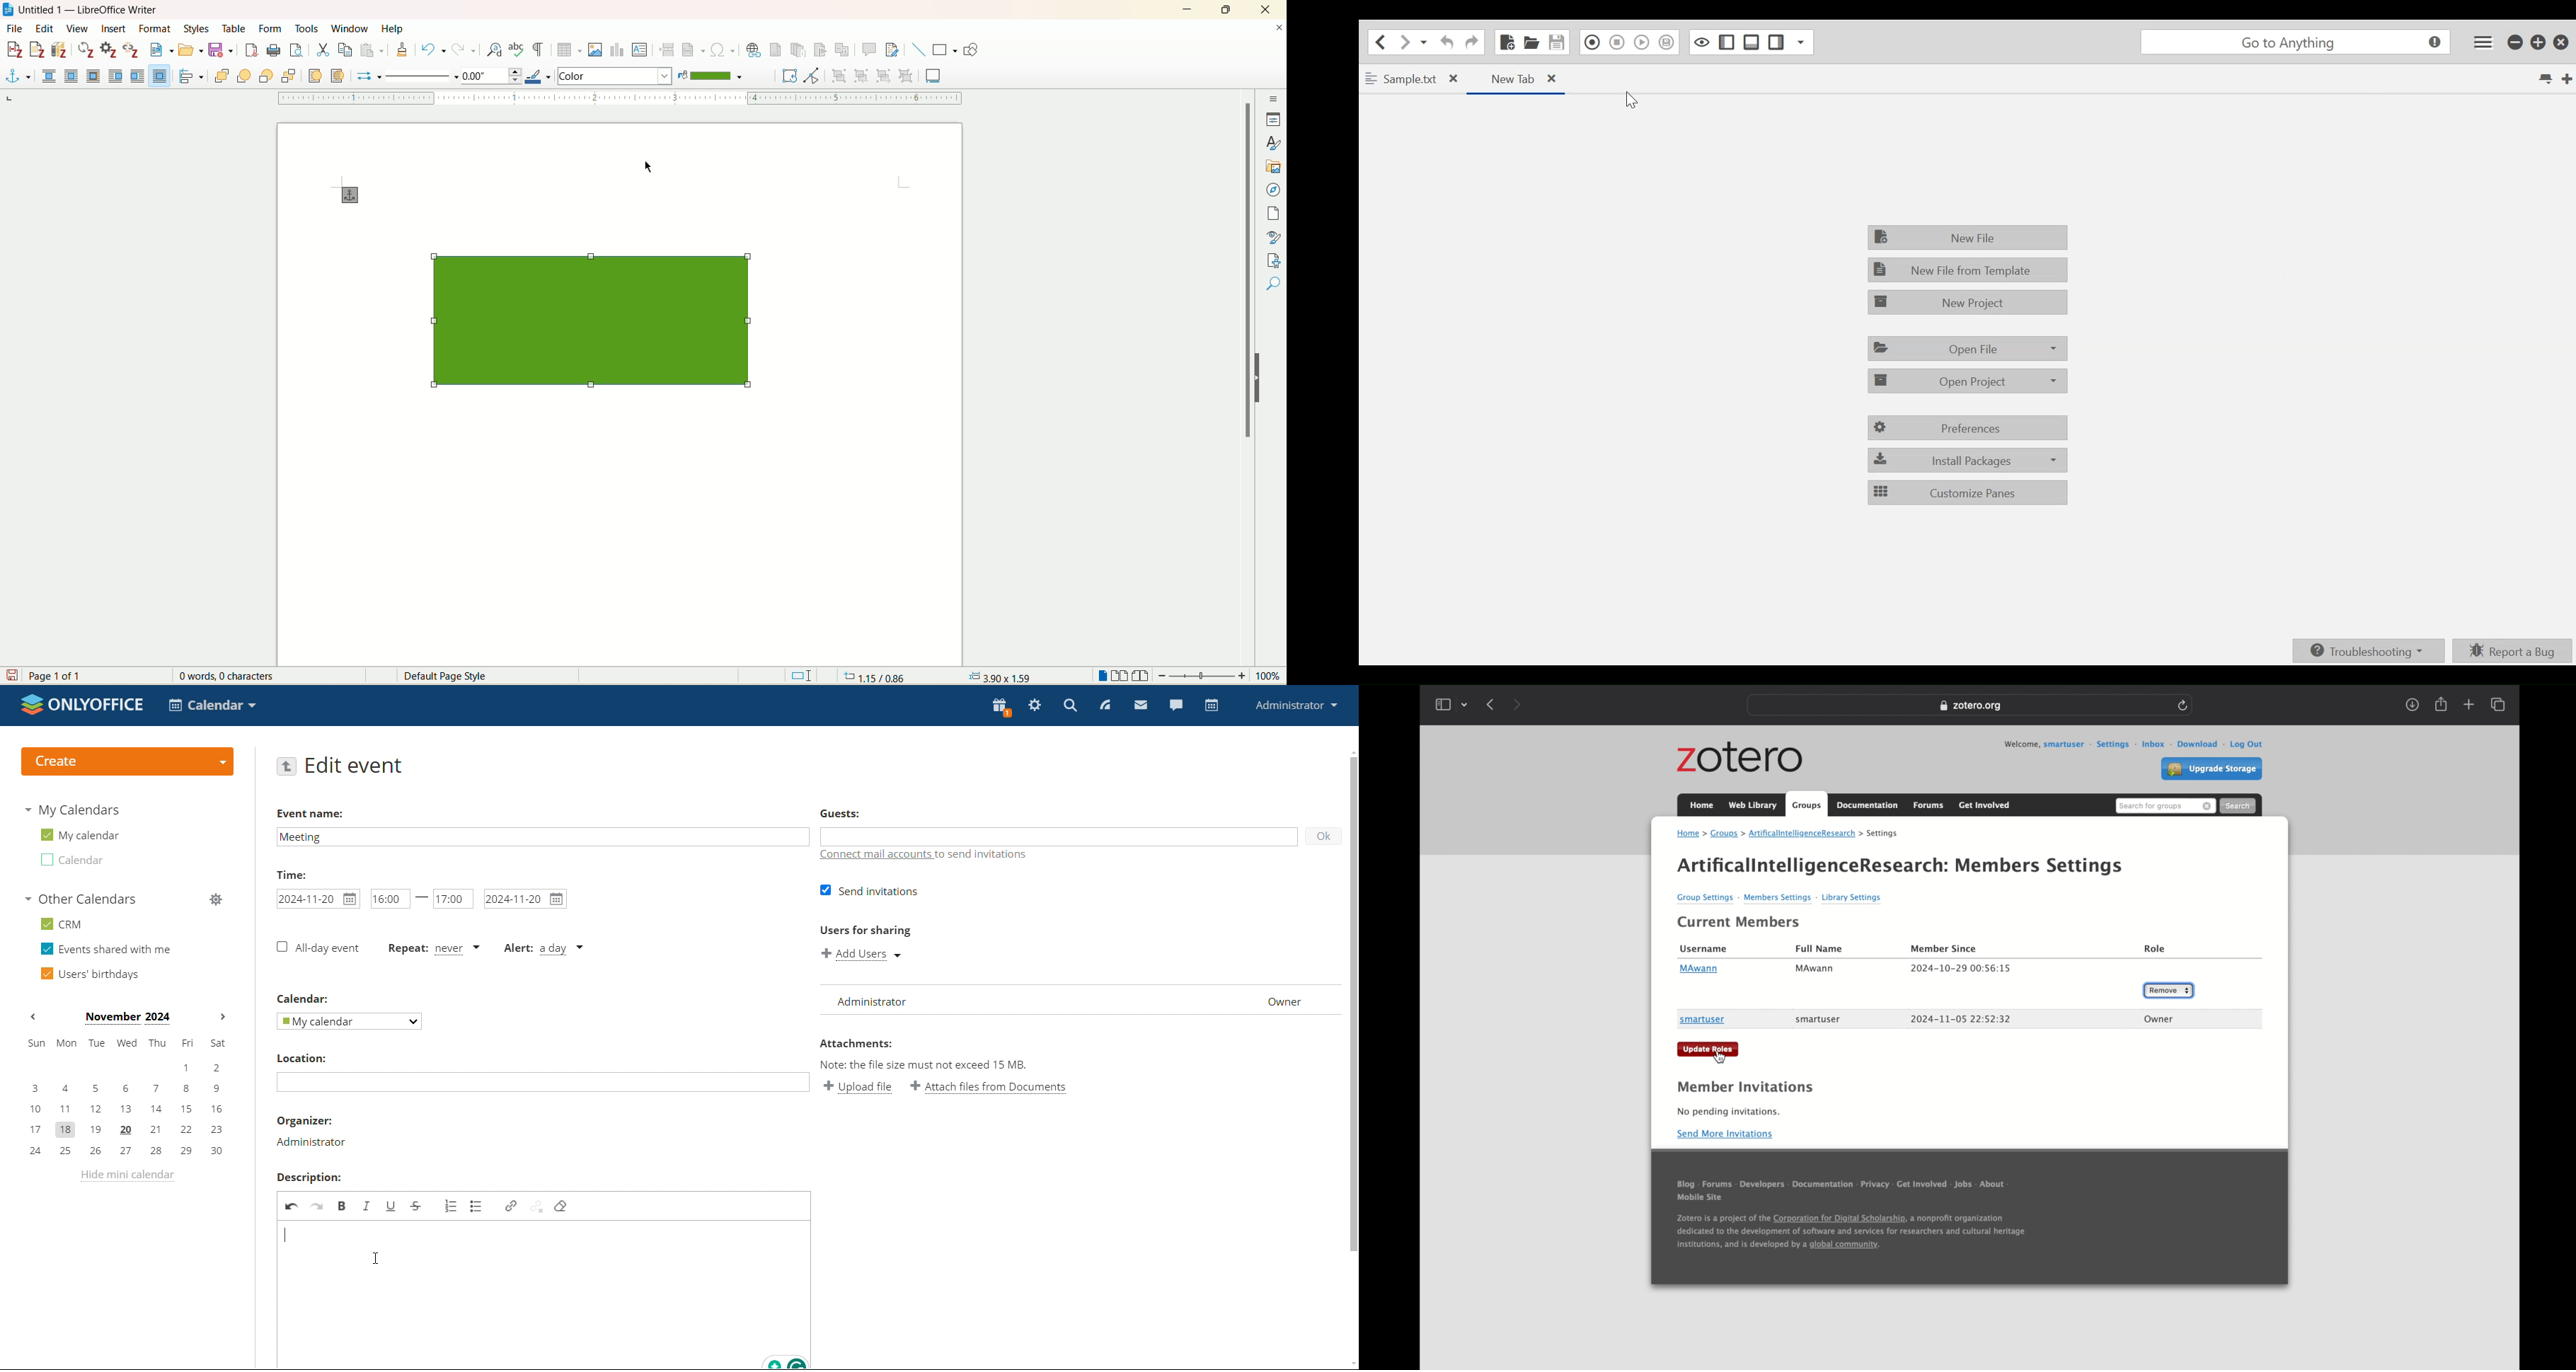  I want to click on page, so click(1272, 214).